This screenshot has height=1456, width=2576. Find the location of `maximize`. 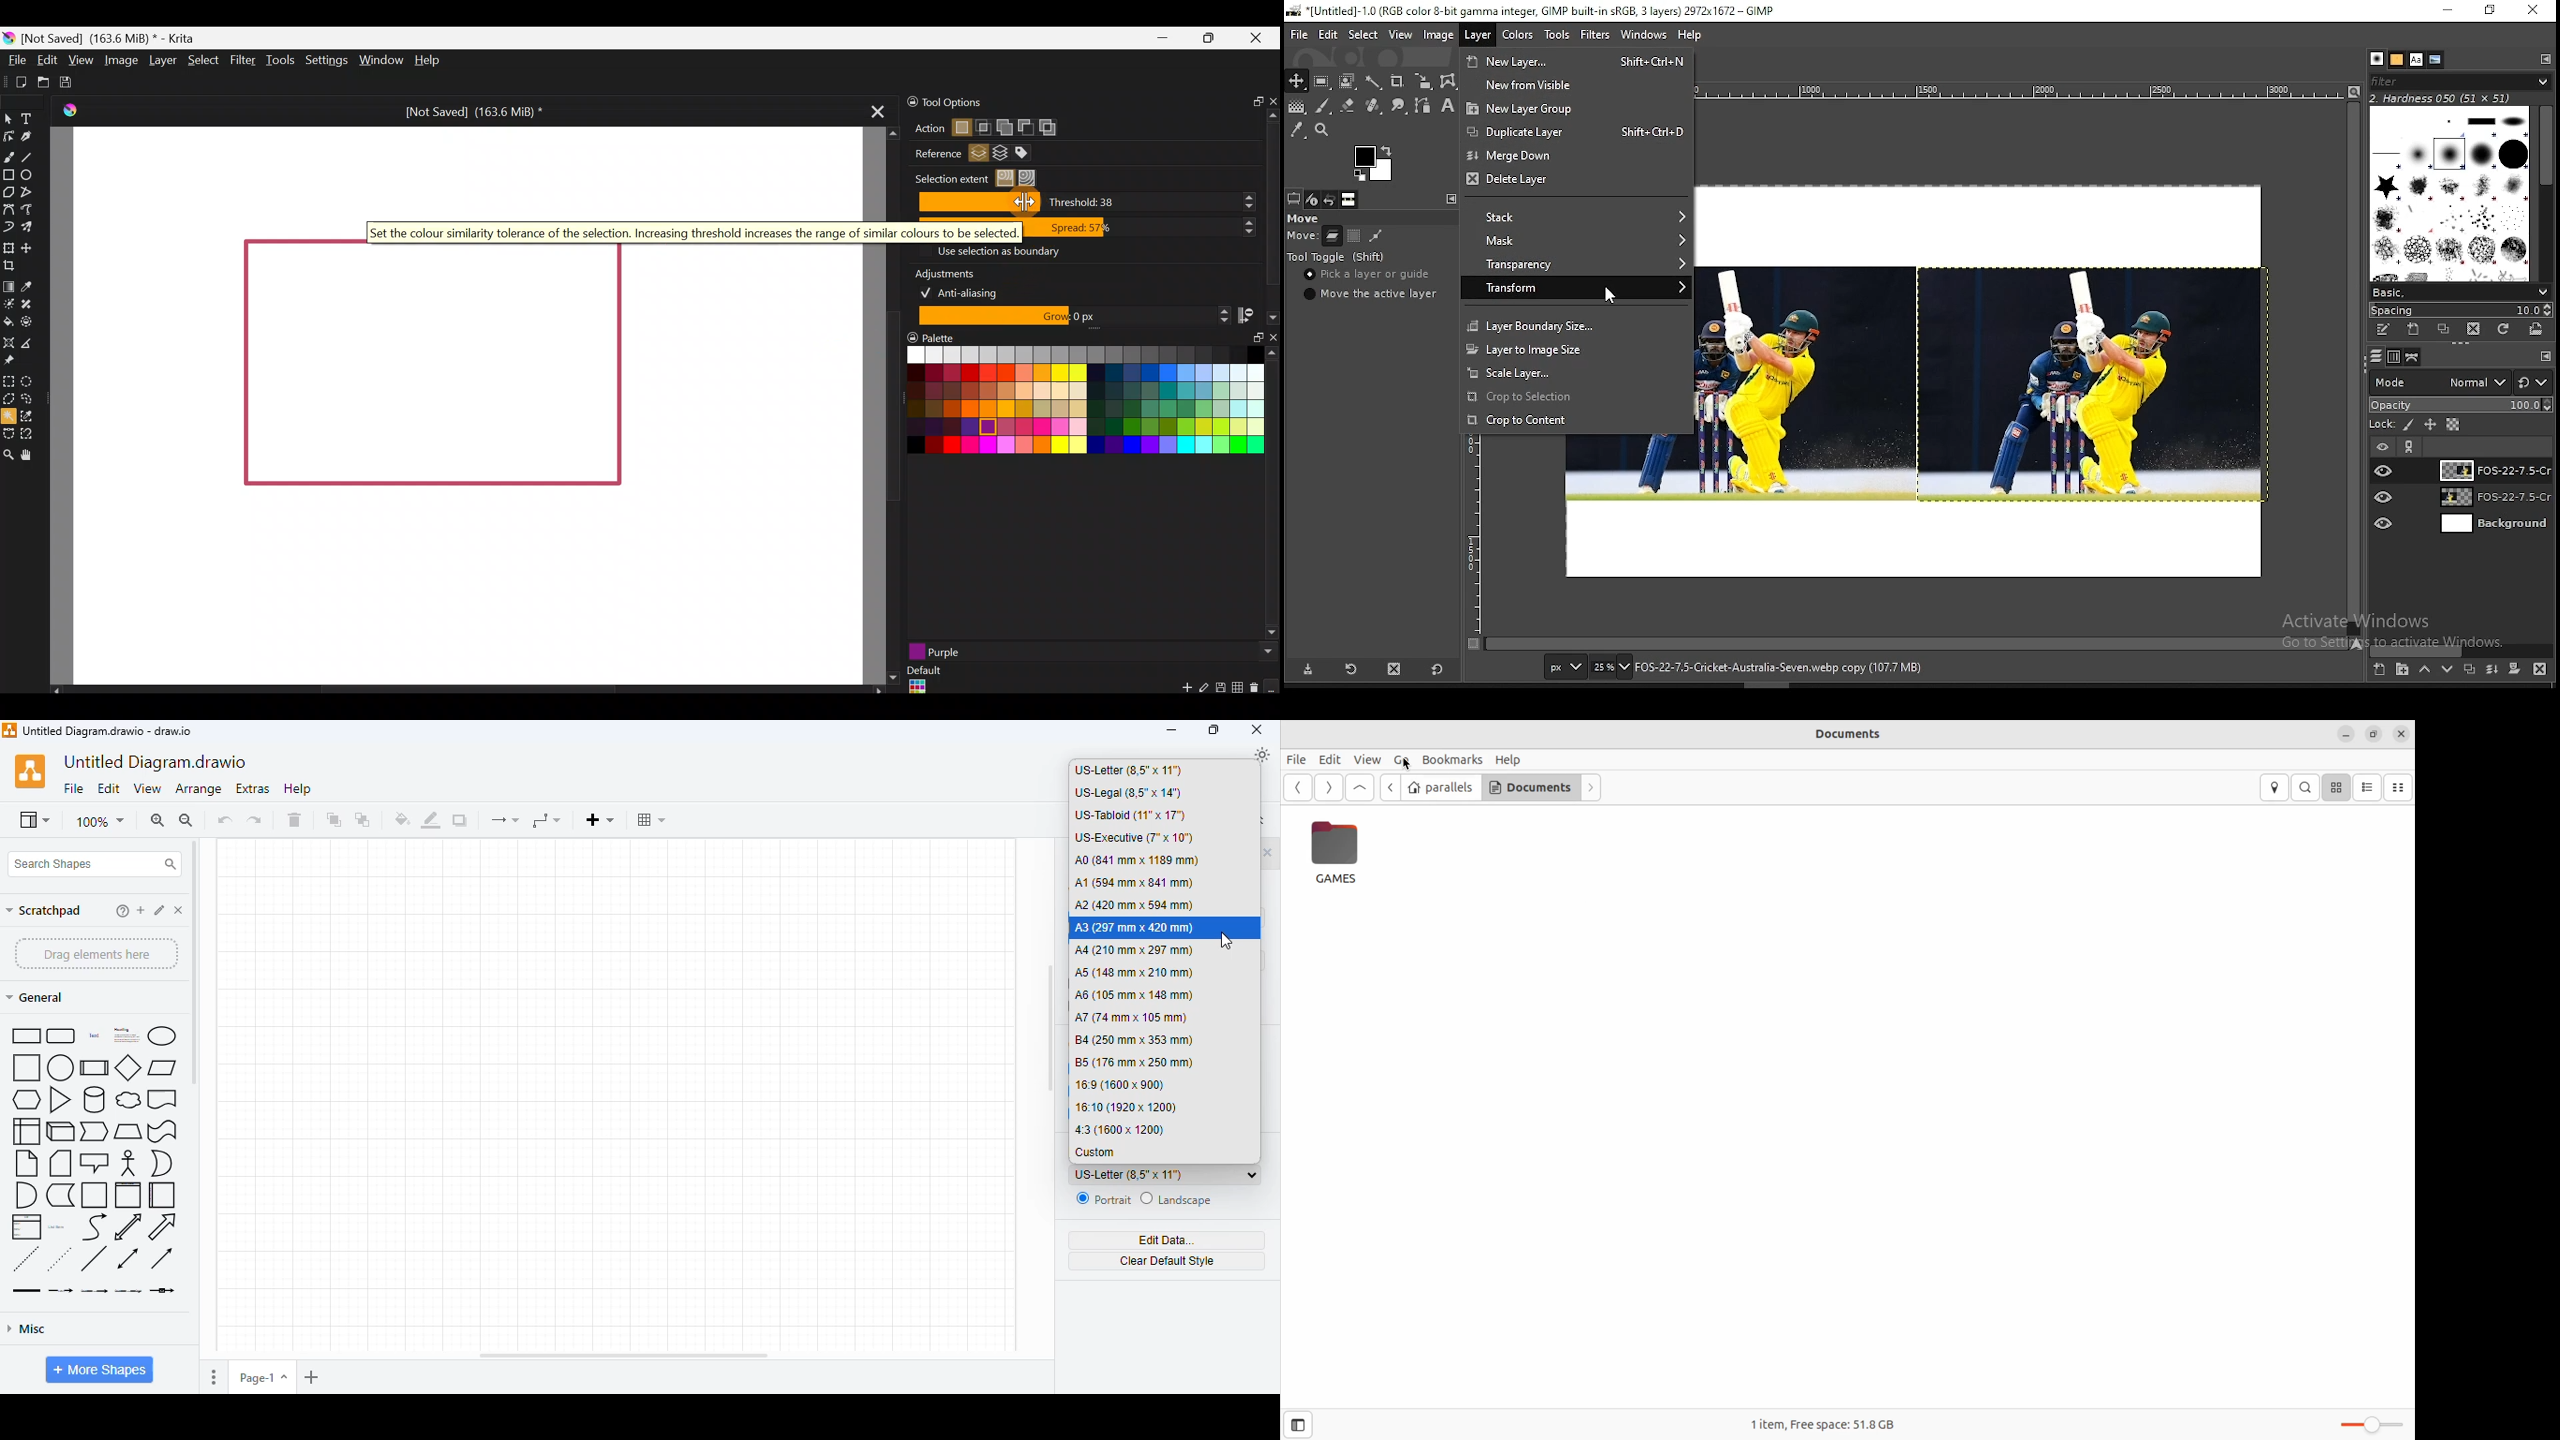

maximize is located at coordinates (1214, 730).